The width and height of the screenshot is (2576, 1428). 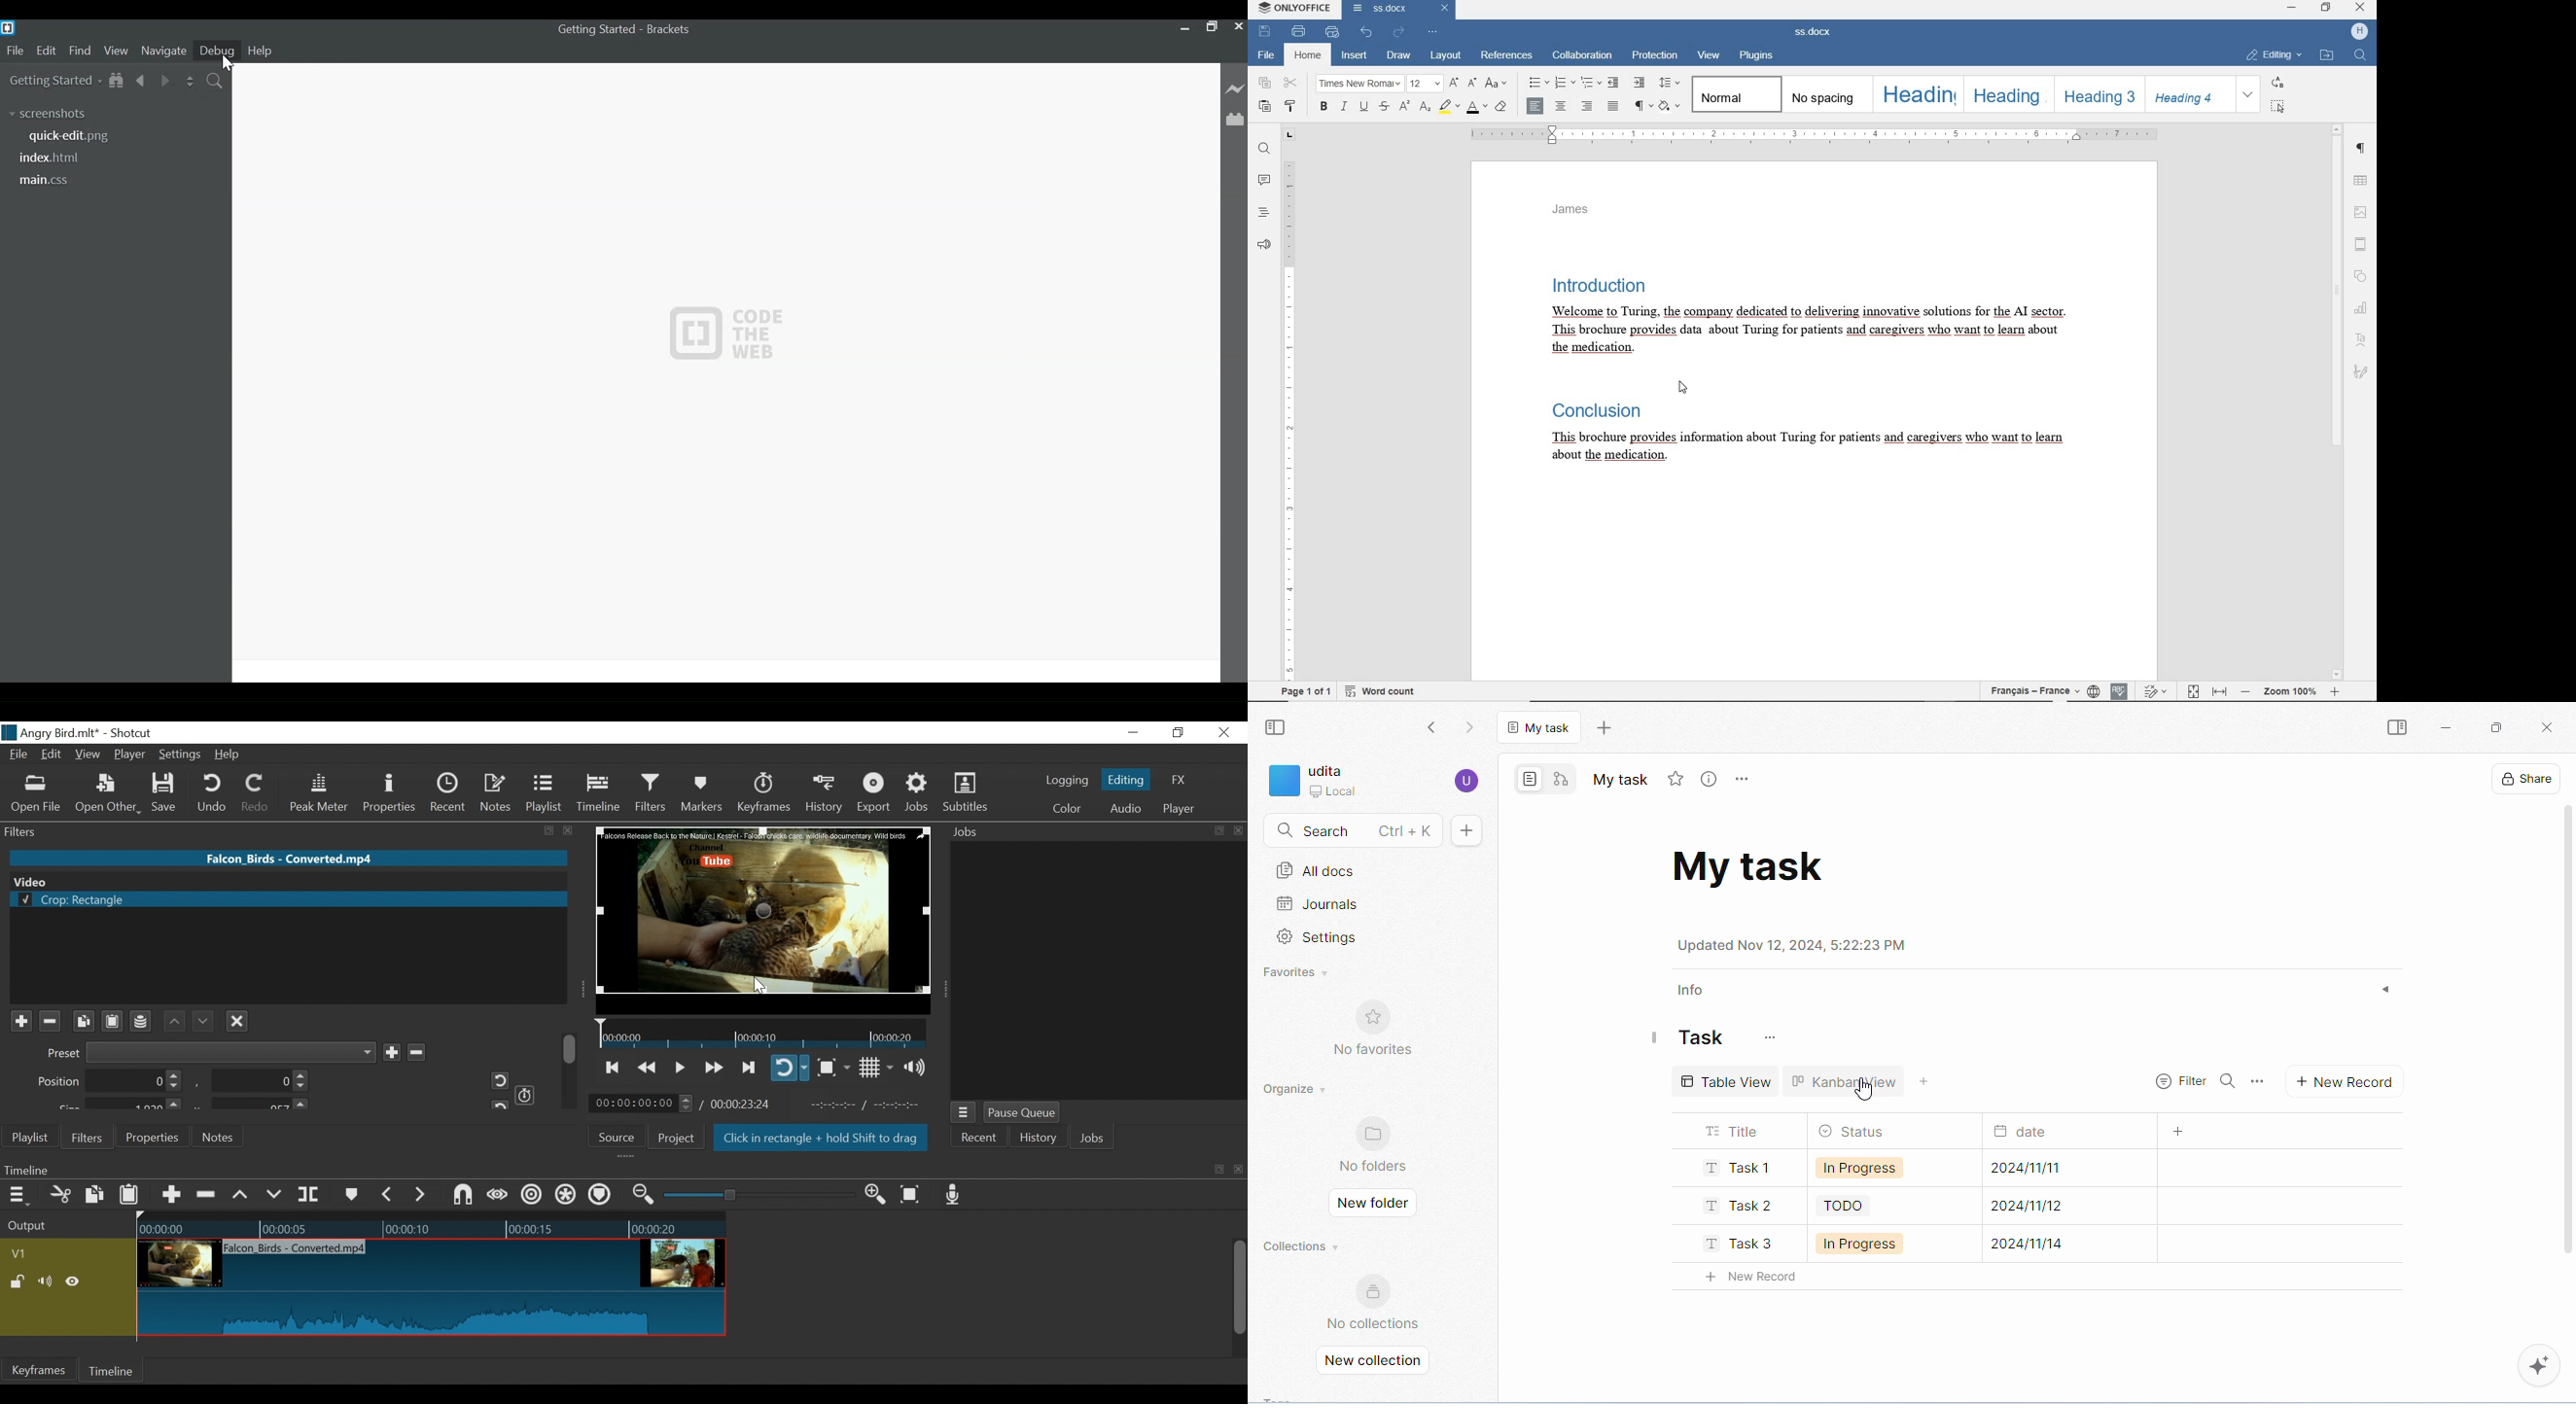 I want to click on deadline for task2, so click(x=2042, y=1207).